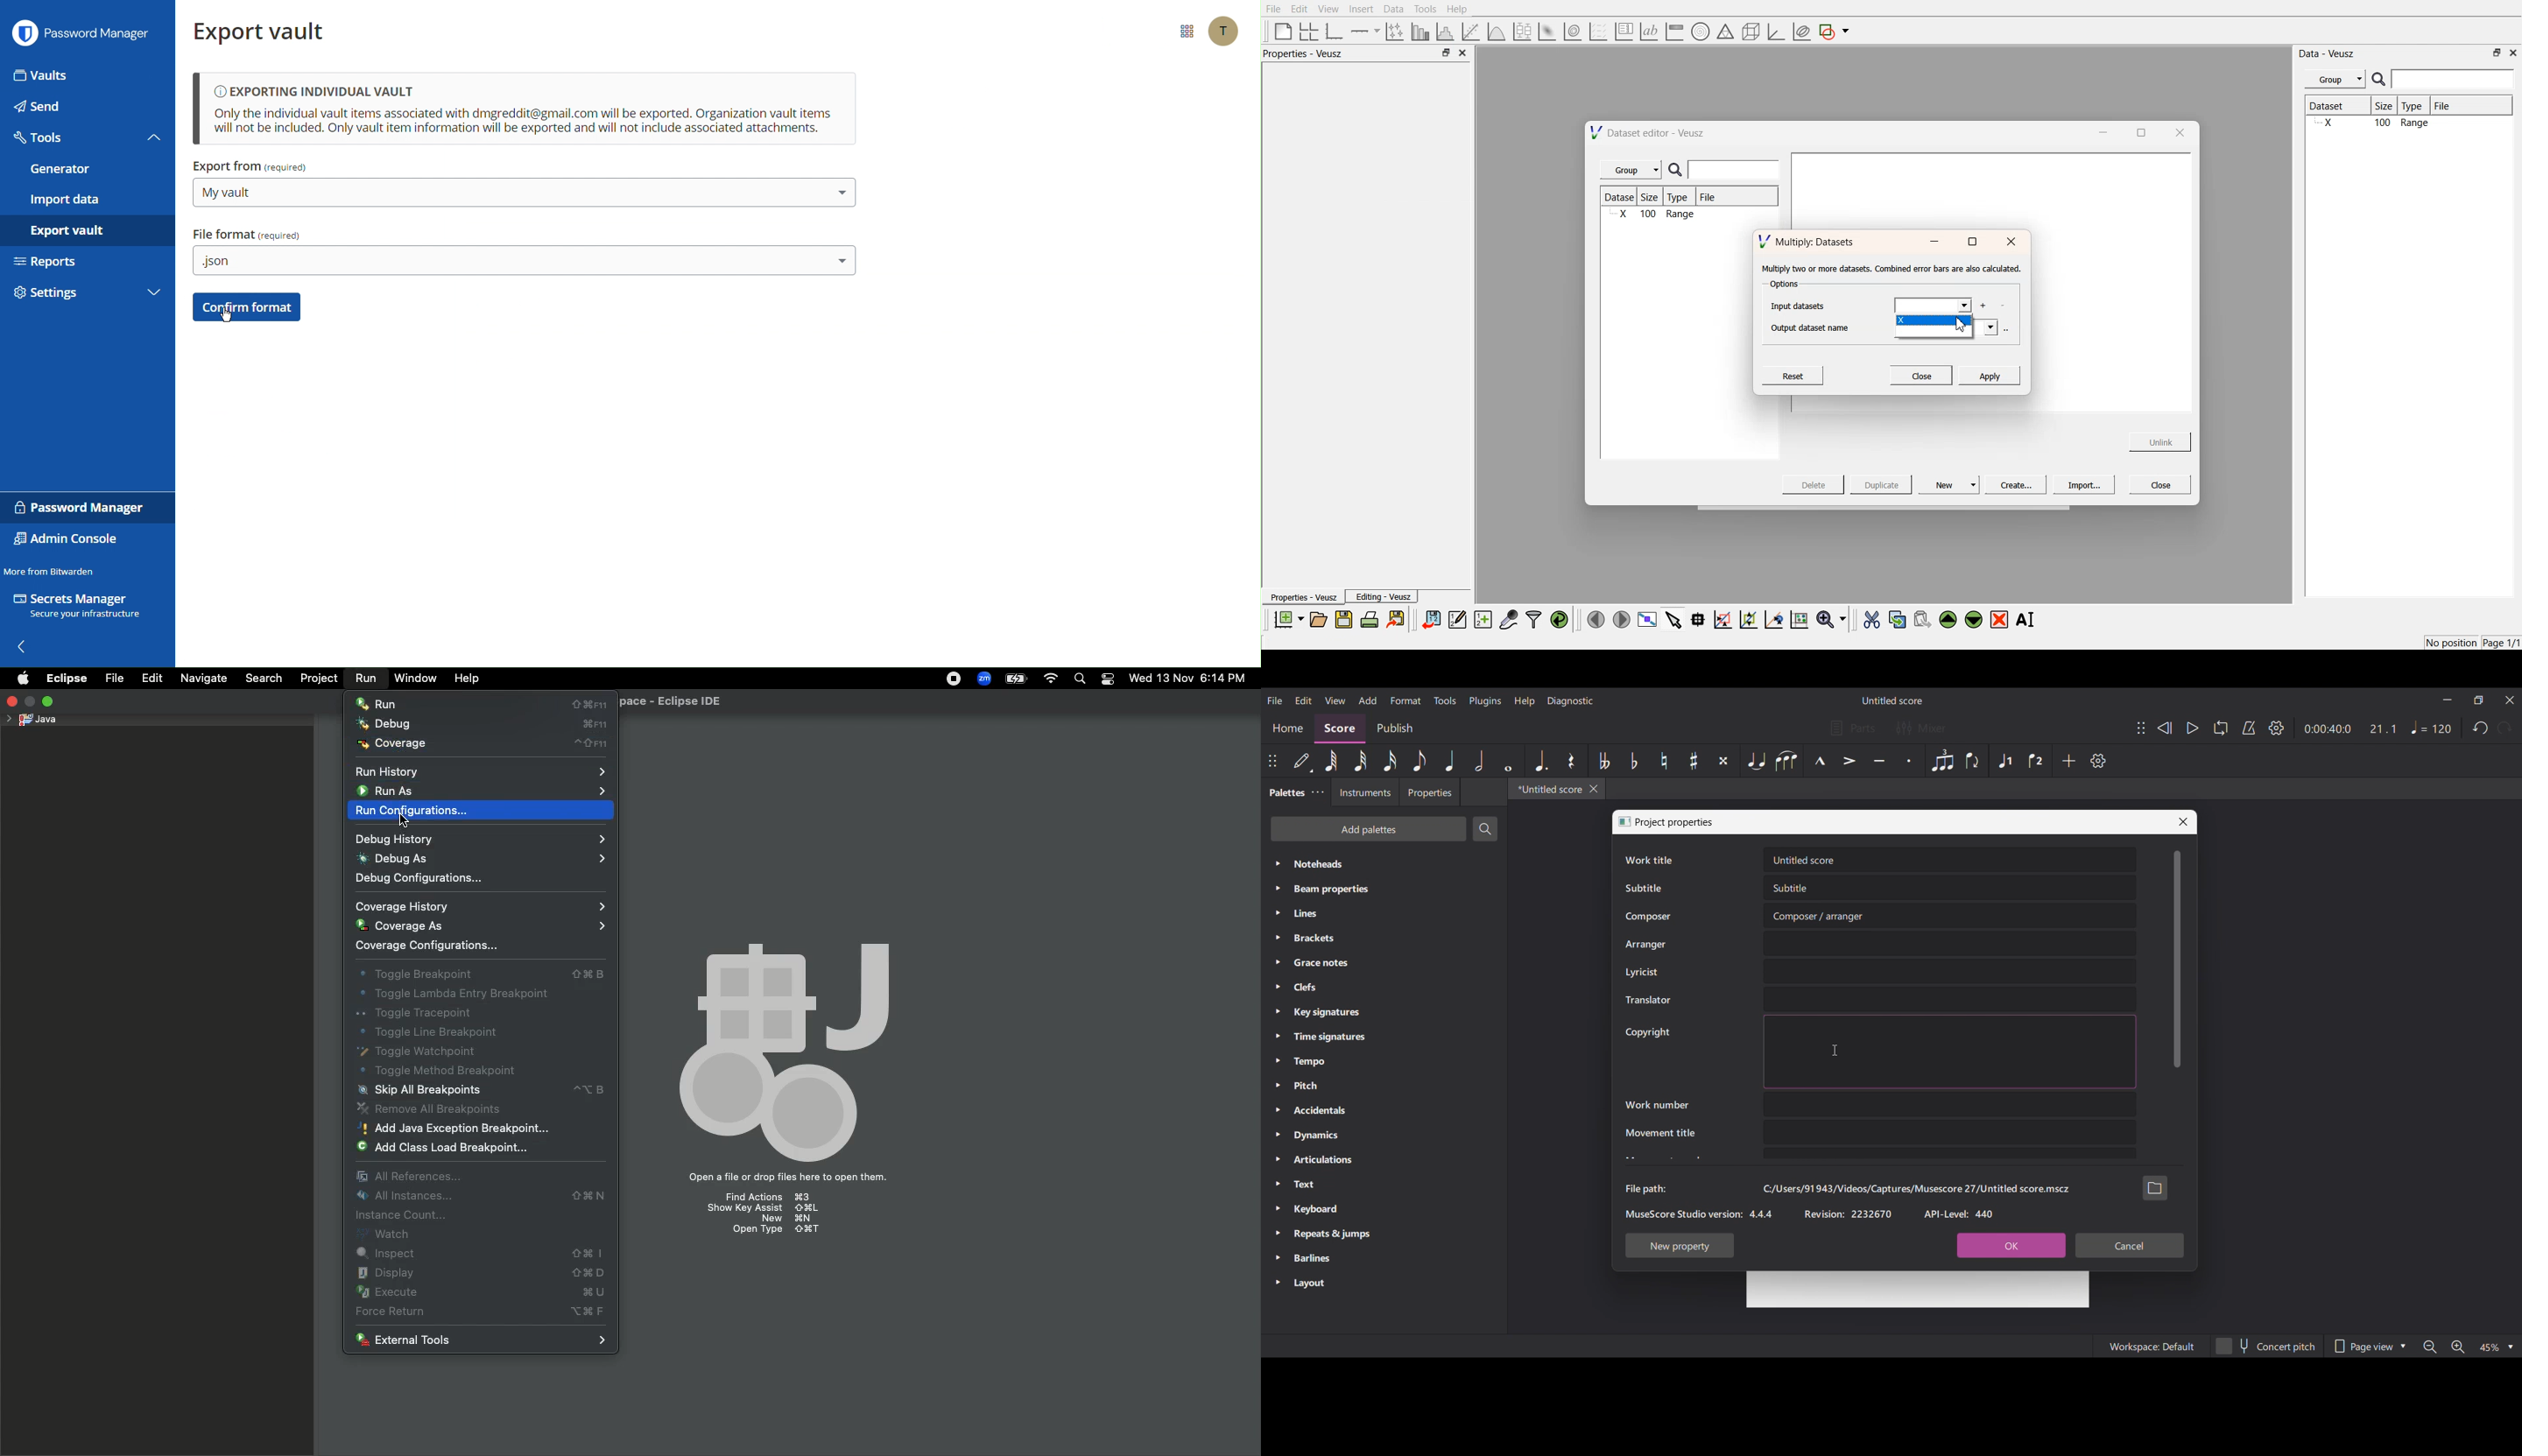  What do you see at coordinates (1922, 375) in the screenshot?
I see `Close.` at bounding box center [1922, 375].